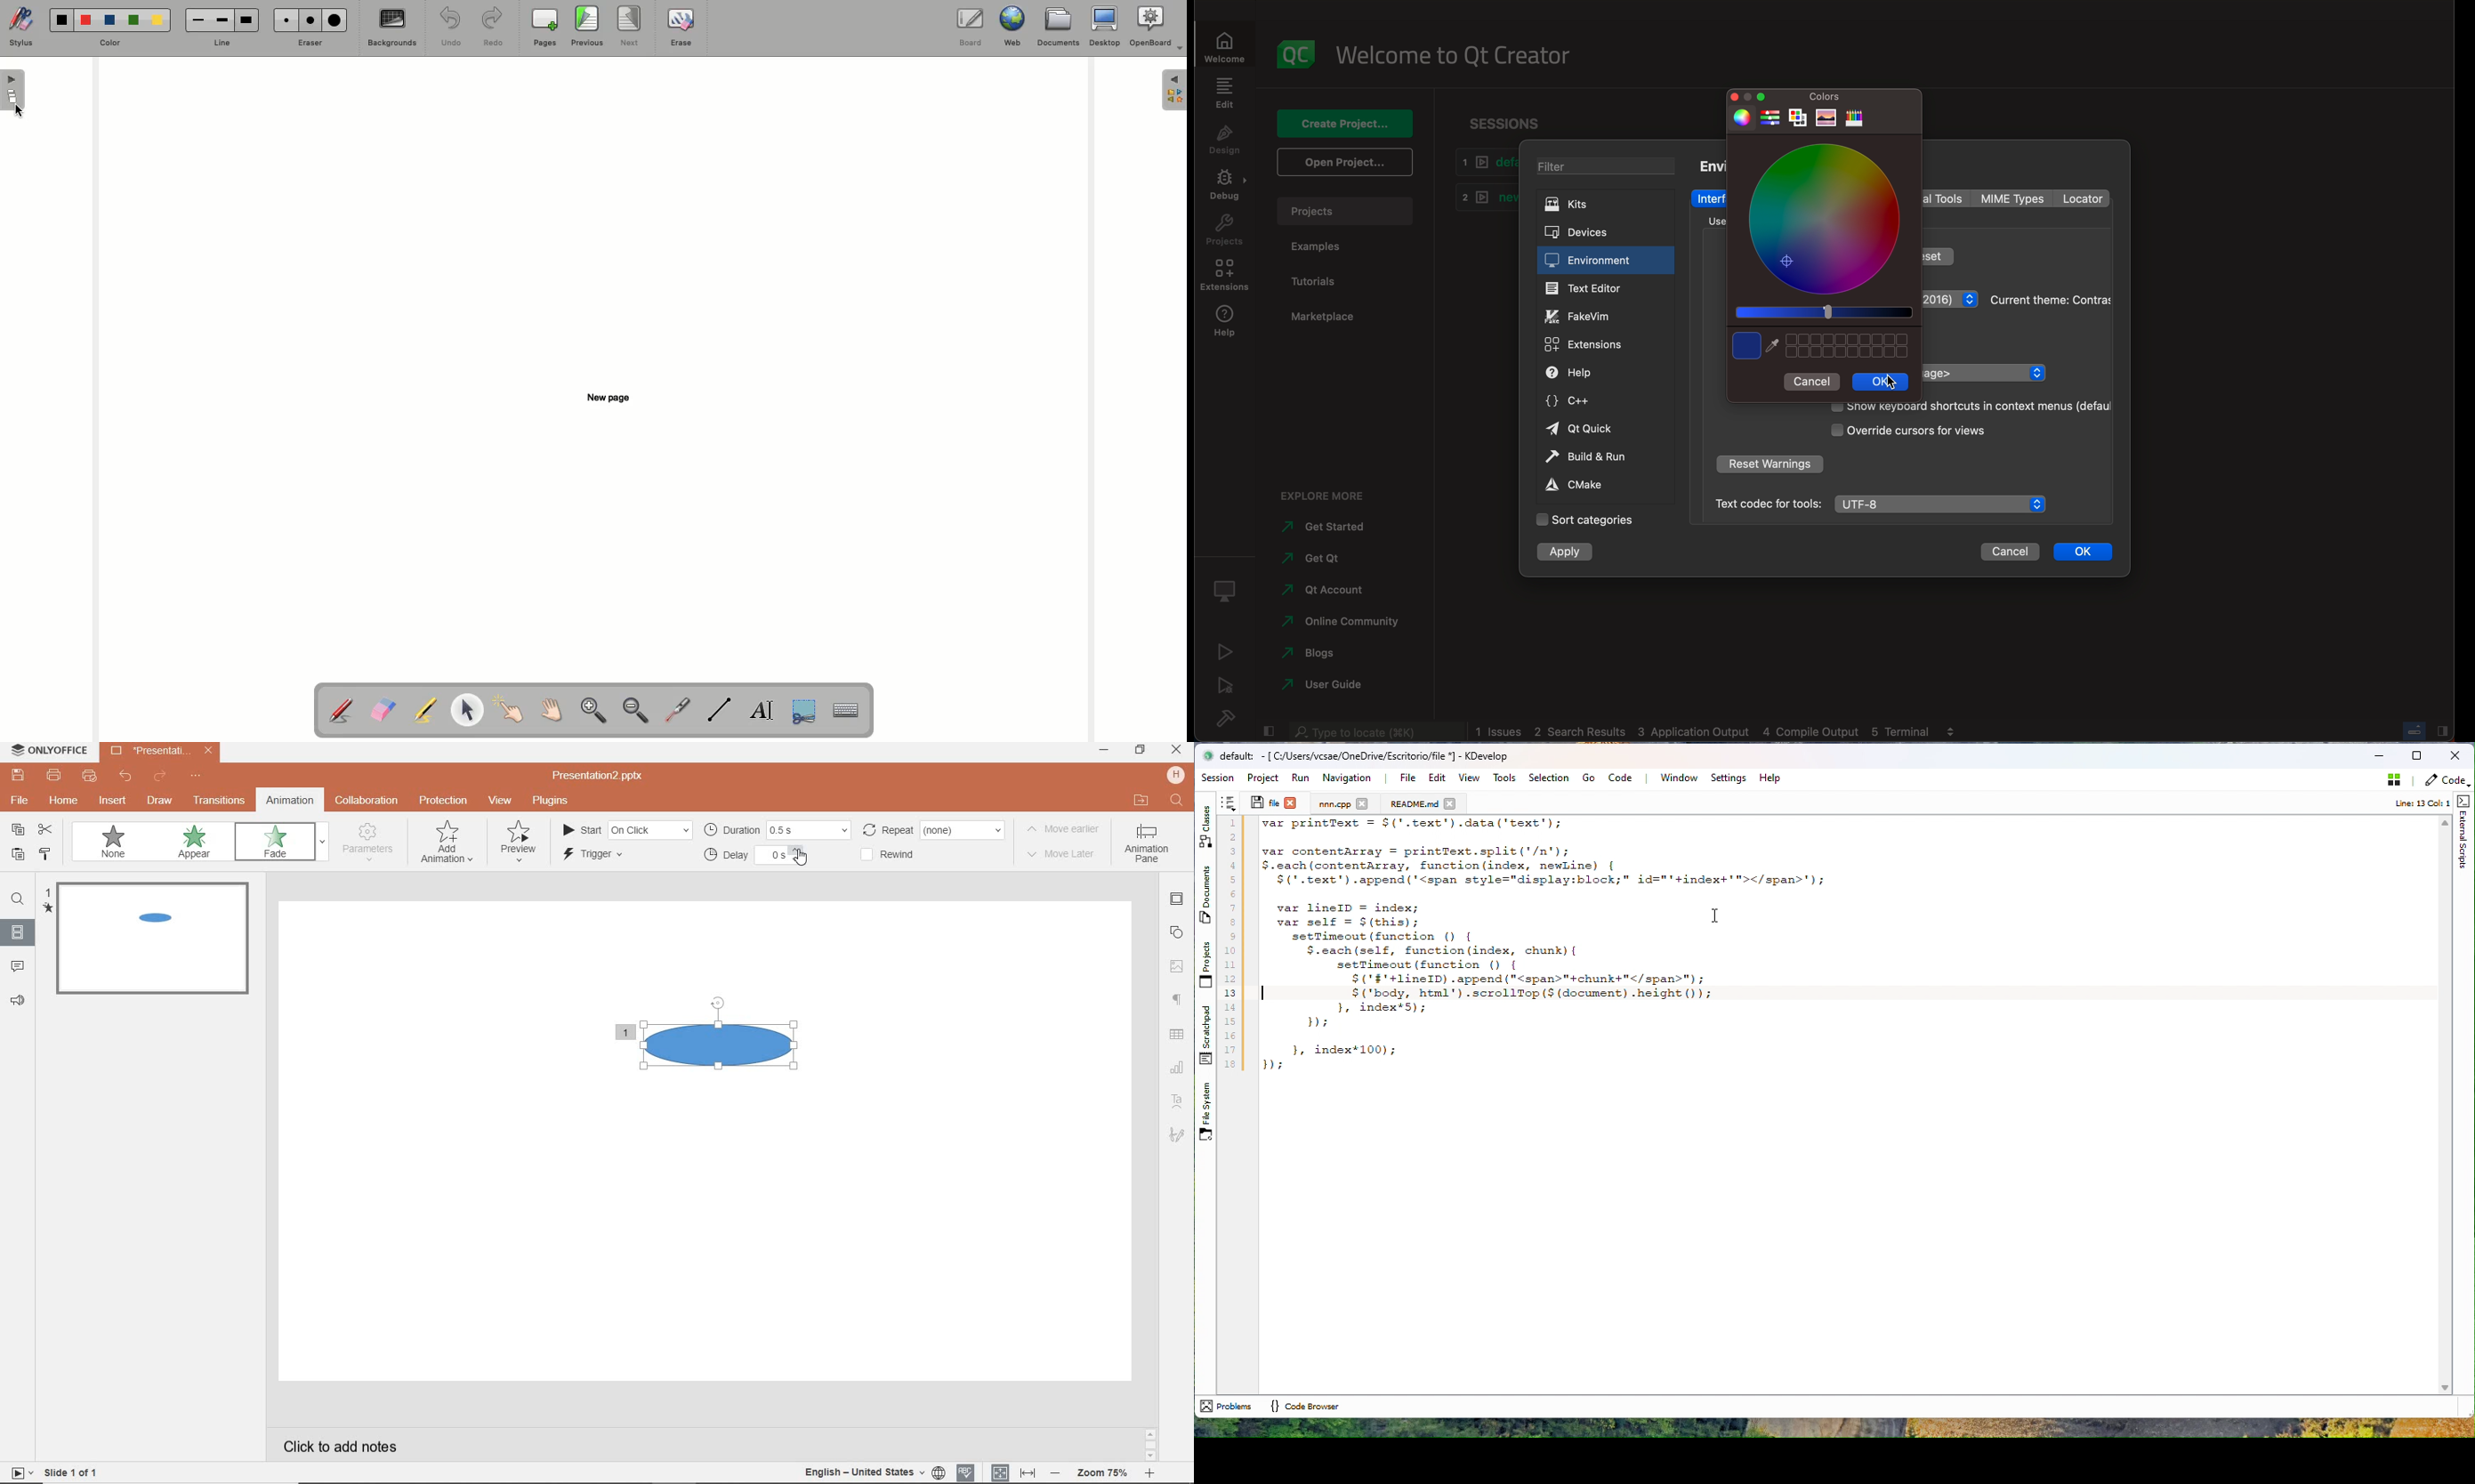 The width and height of the screenshot is (2492, 1484). I want to click on interface, so click(1710, 198).